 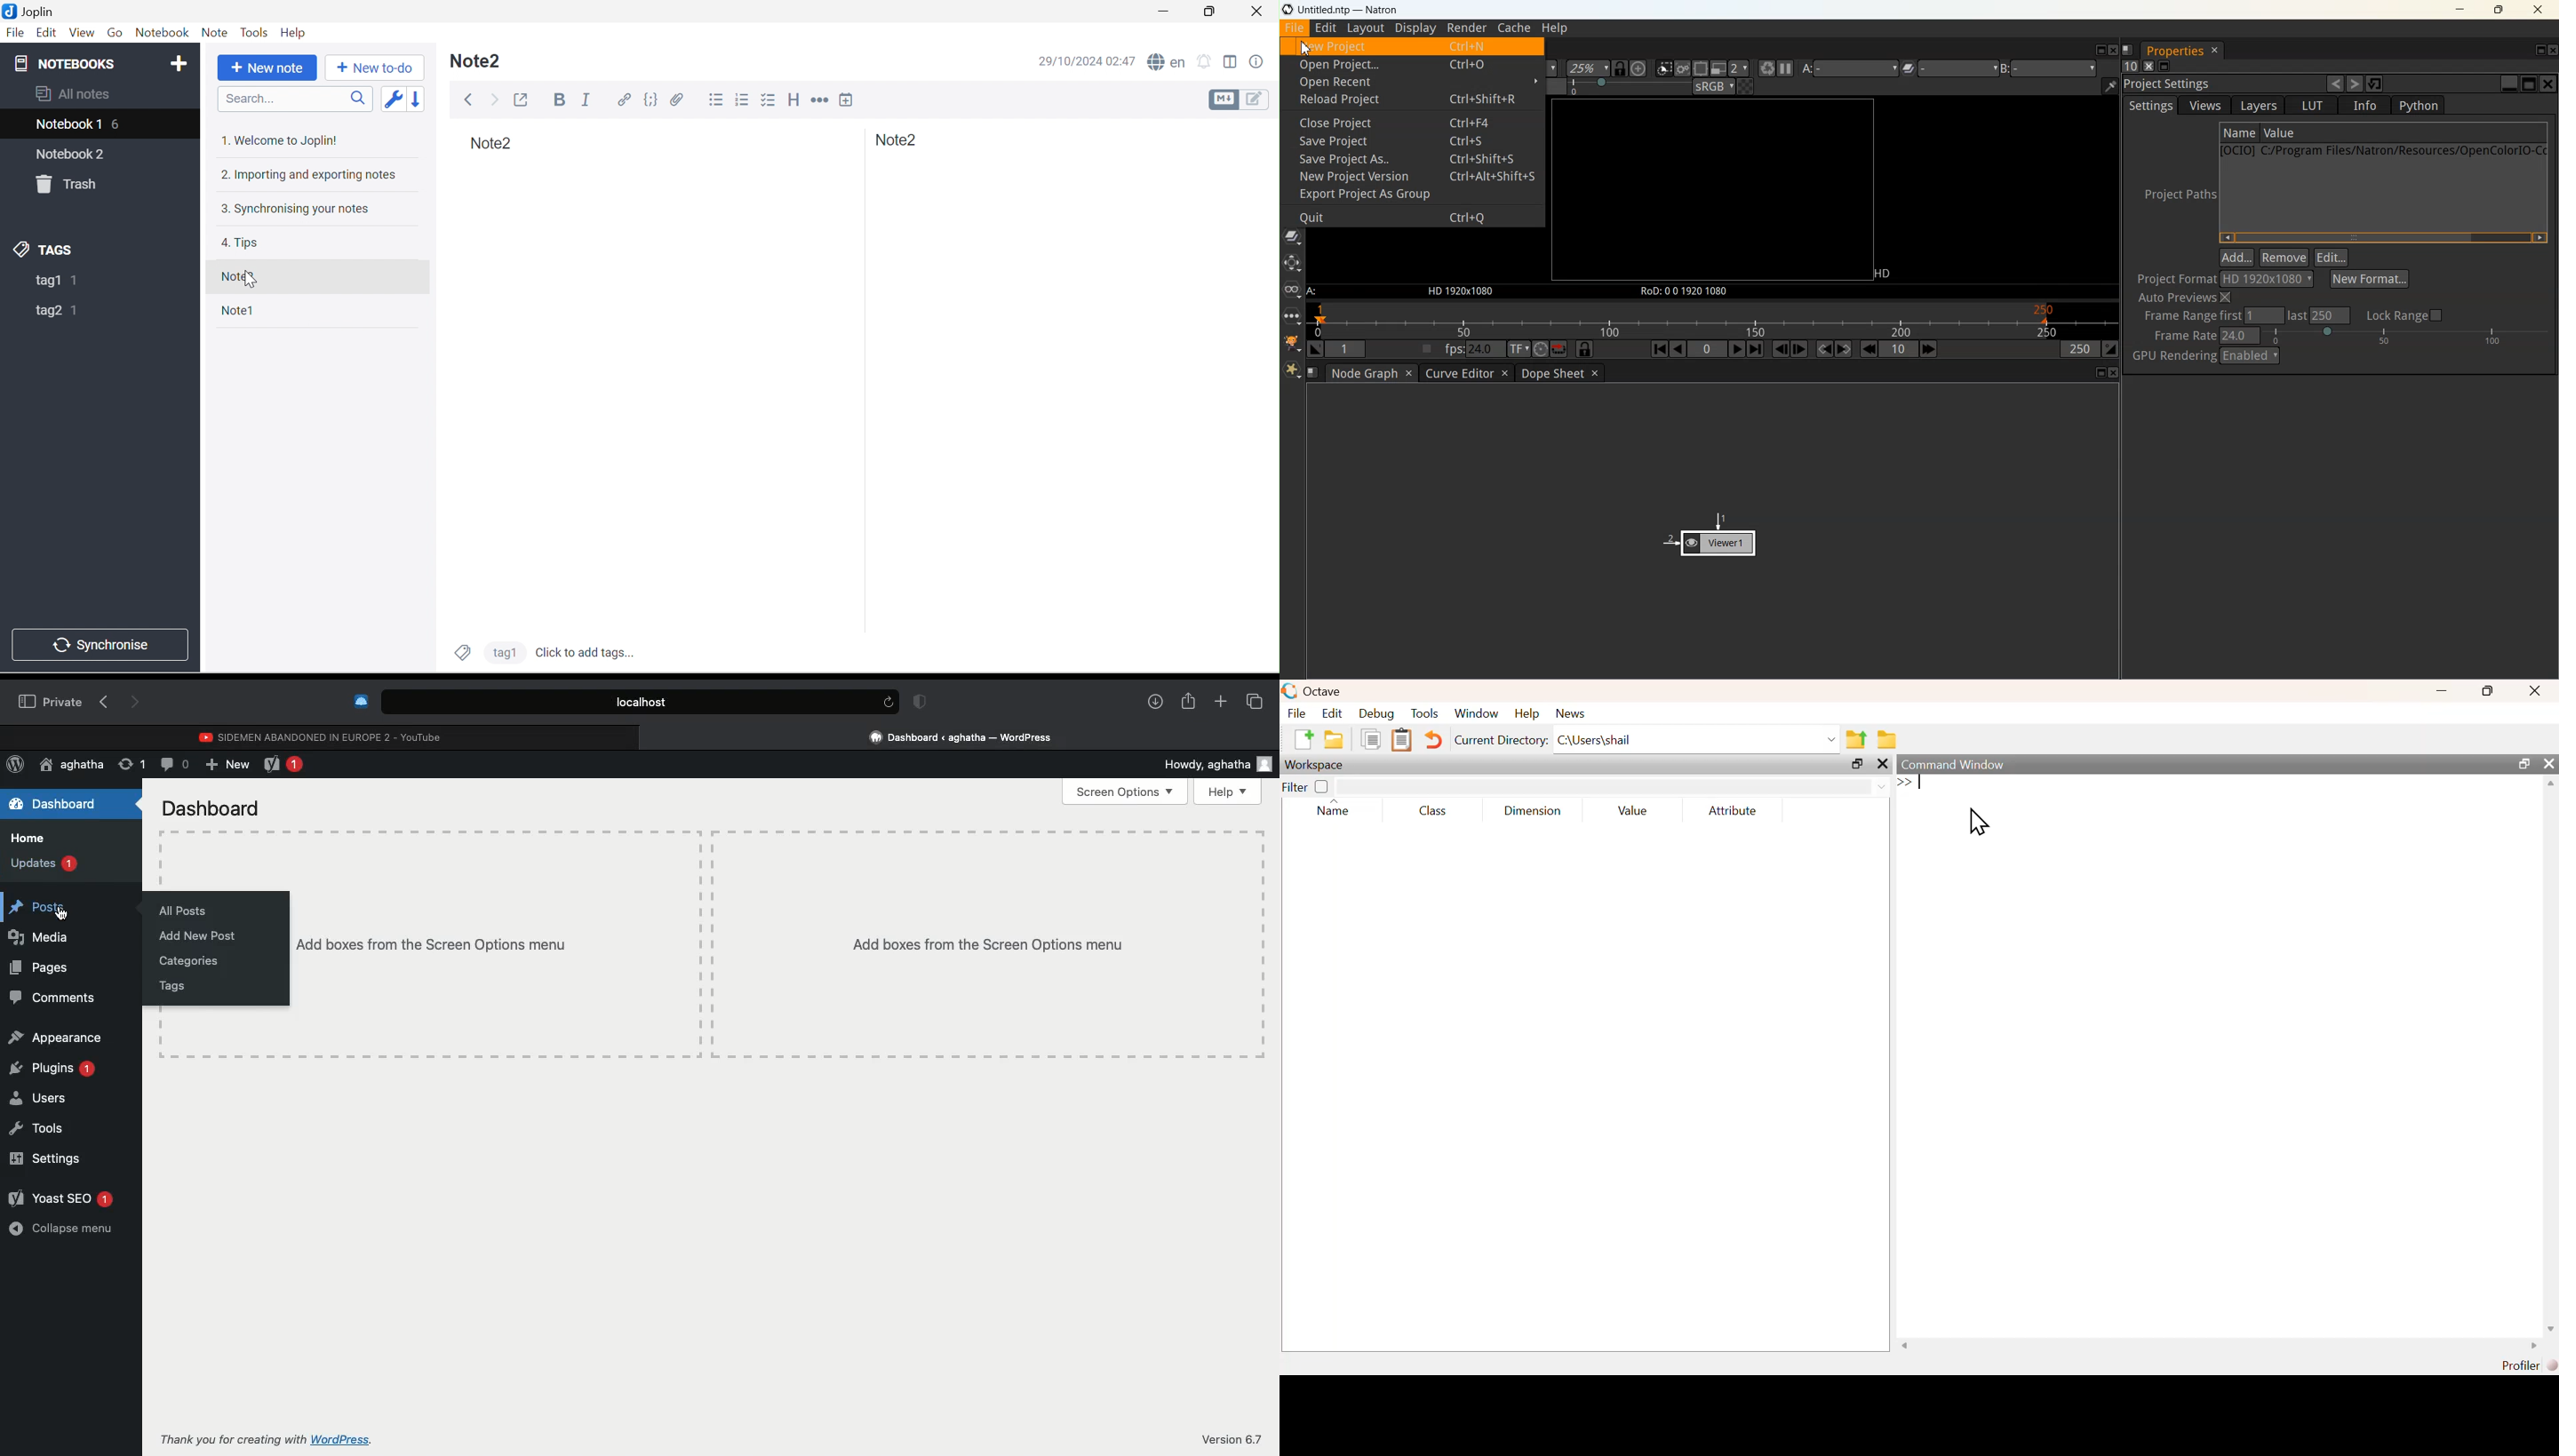 What do you see at coordinates (1166, 63) in the screenshot?
I see `Spell checker` at bounding box center [1166, 63].